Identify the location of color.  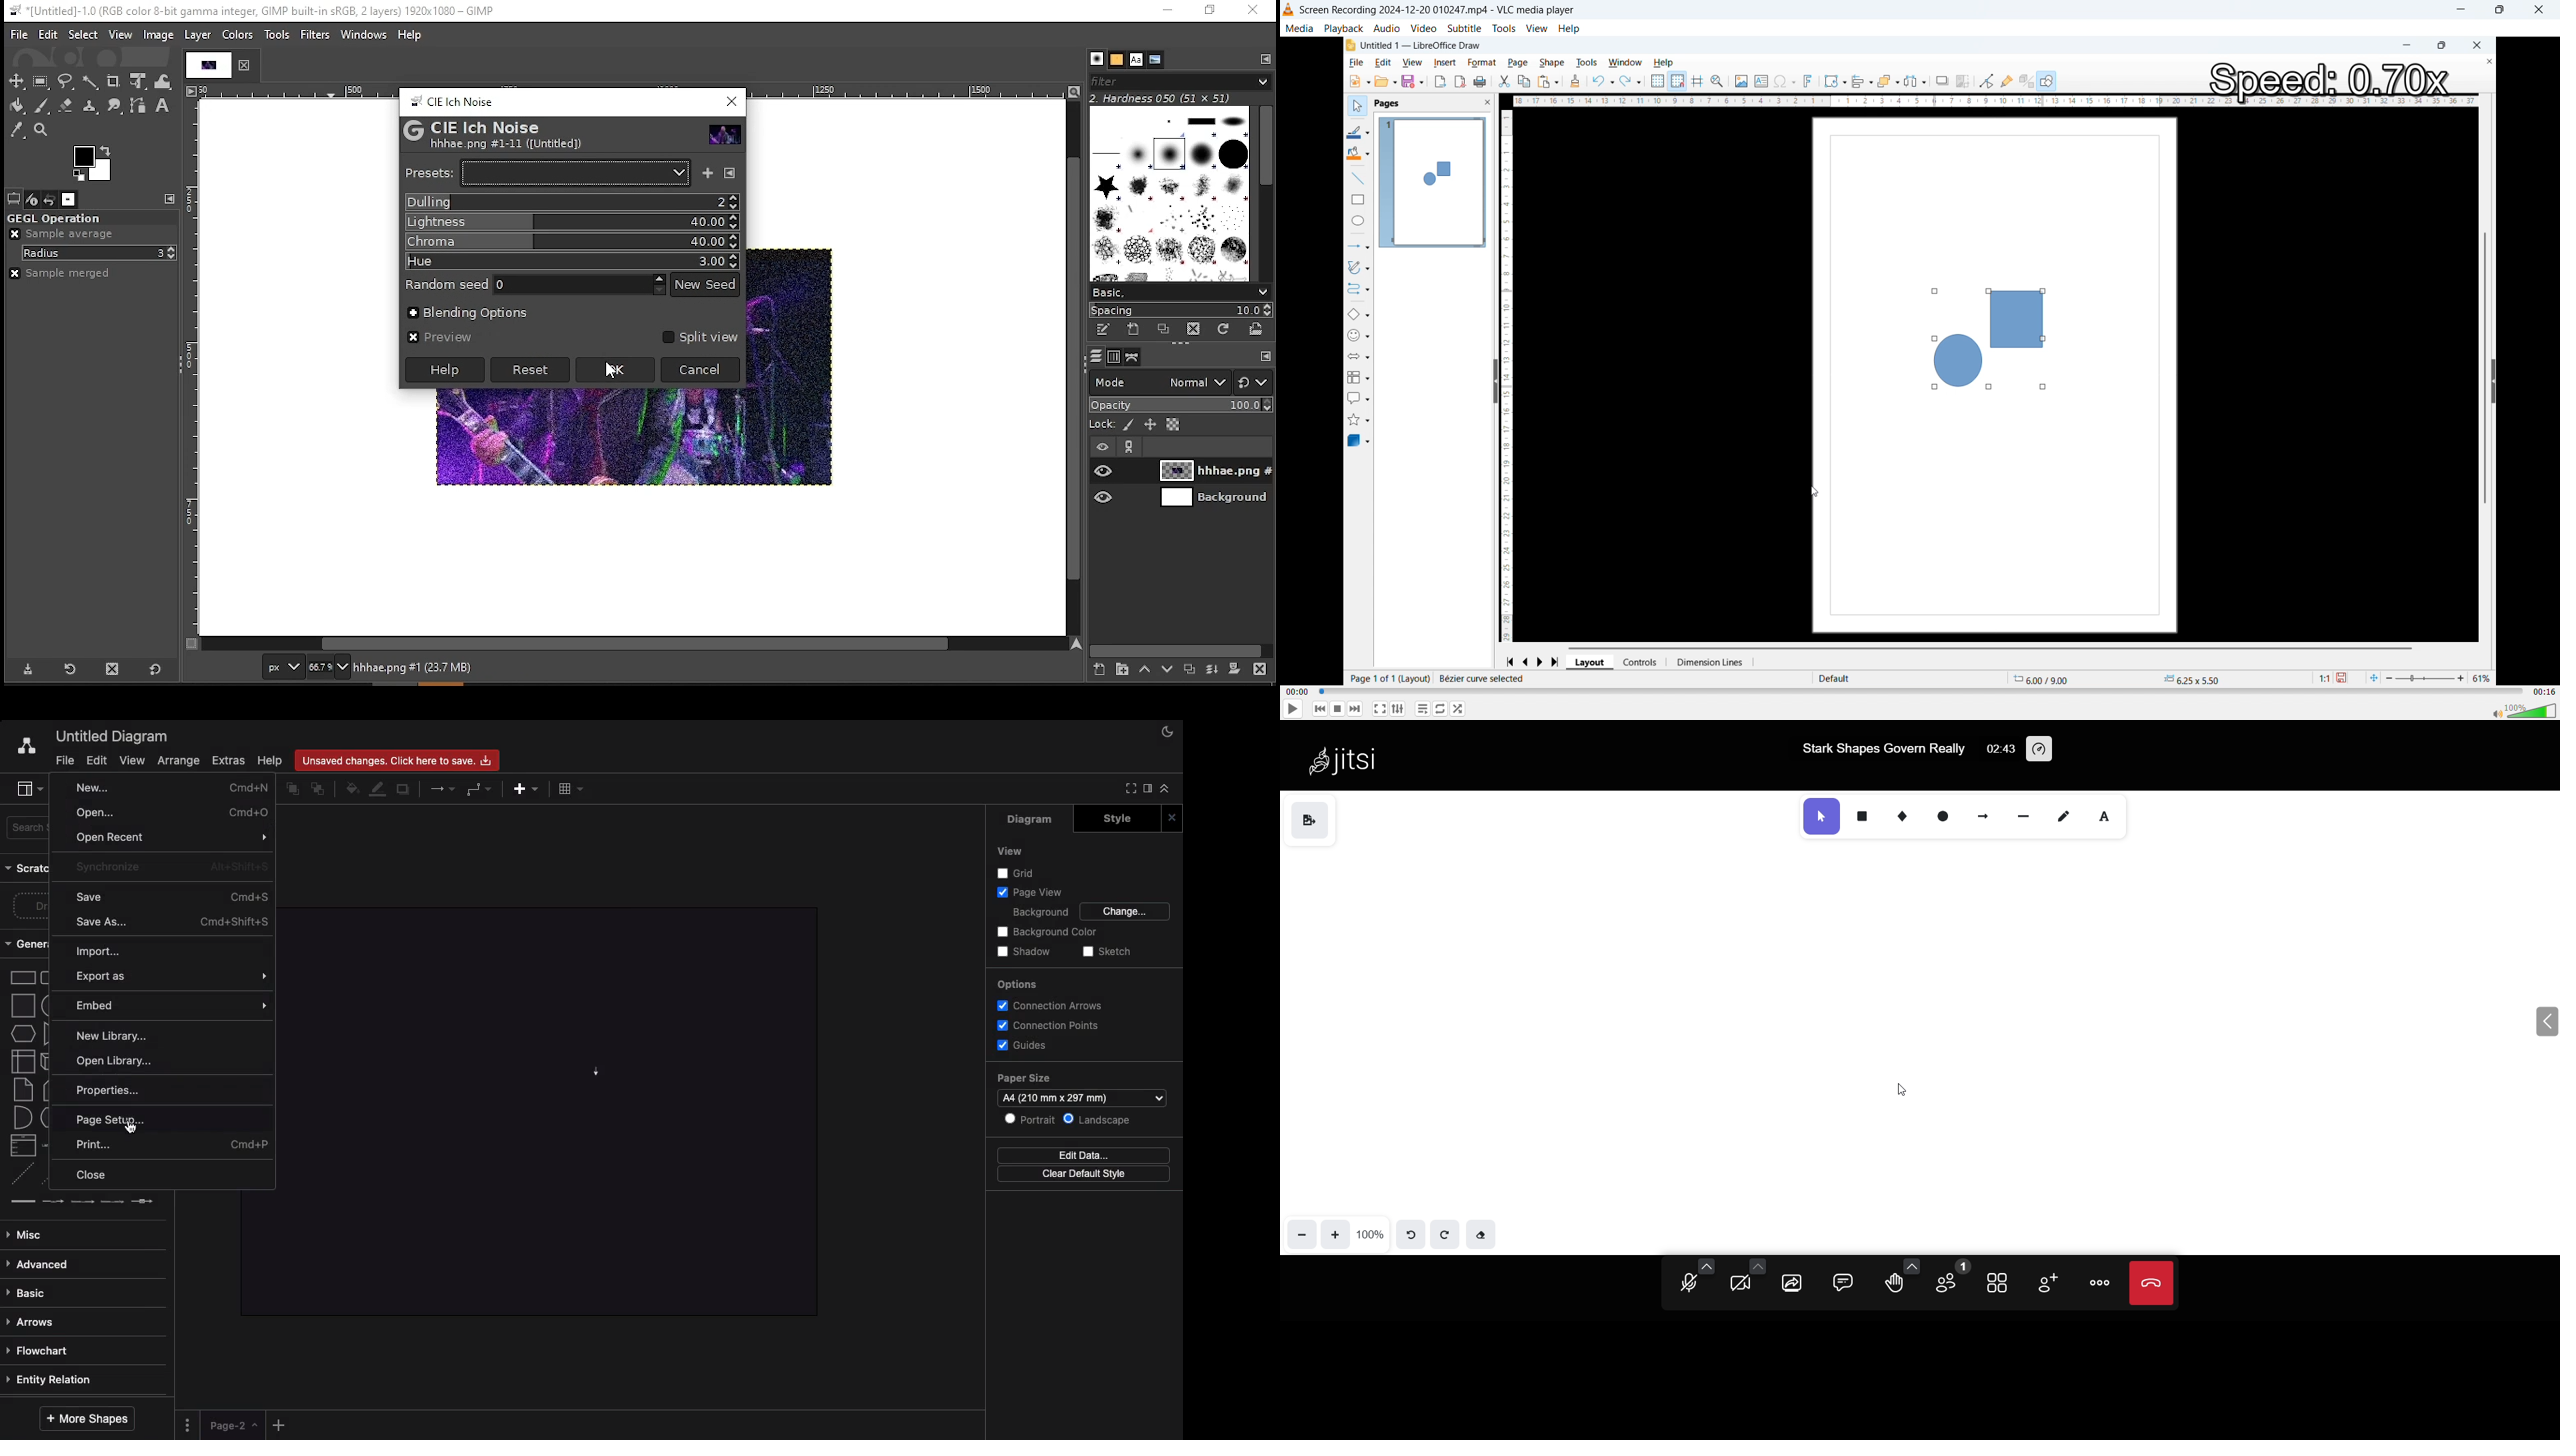
(91, 163).